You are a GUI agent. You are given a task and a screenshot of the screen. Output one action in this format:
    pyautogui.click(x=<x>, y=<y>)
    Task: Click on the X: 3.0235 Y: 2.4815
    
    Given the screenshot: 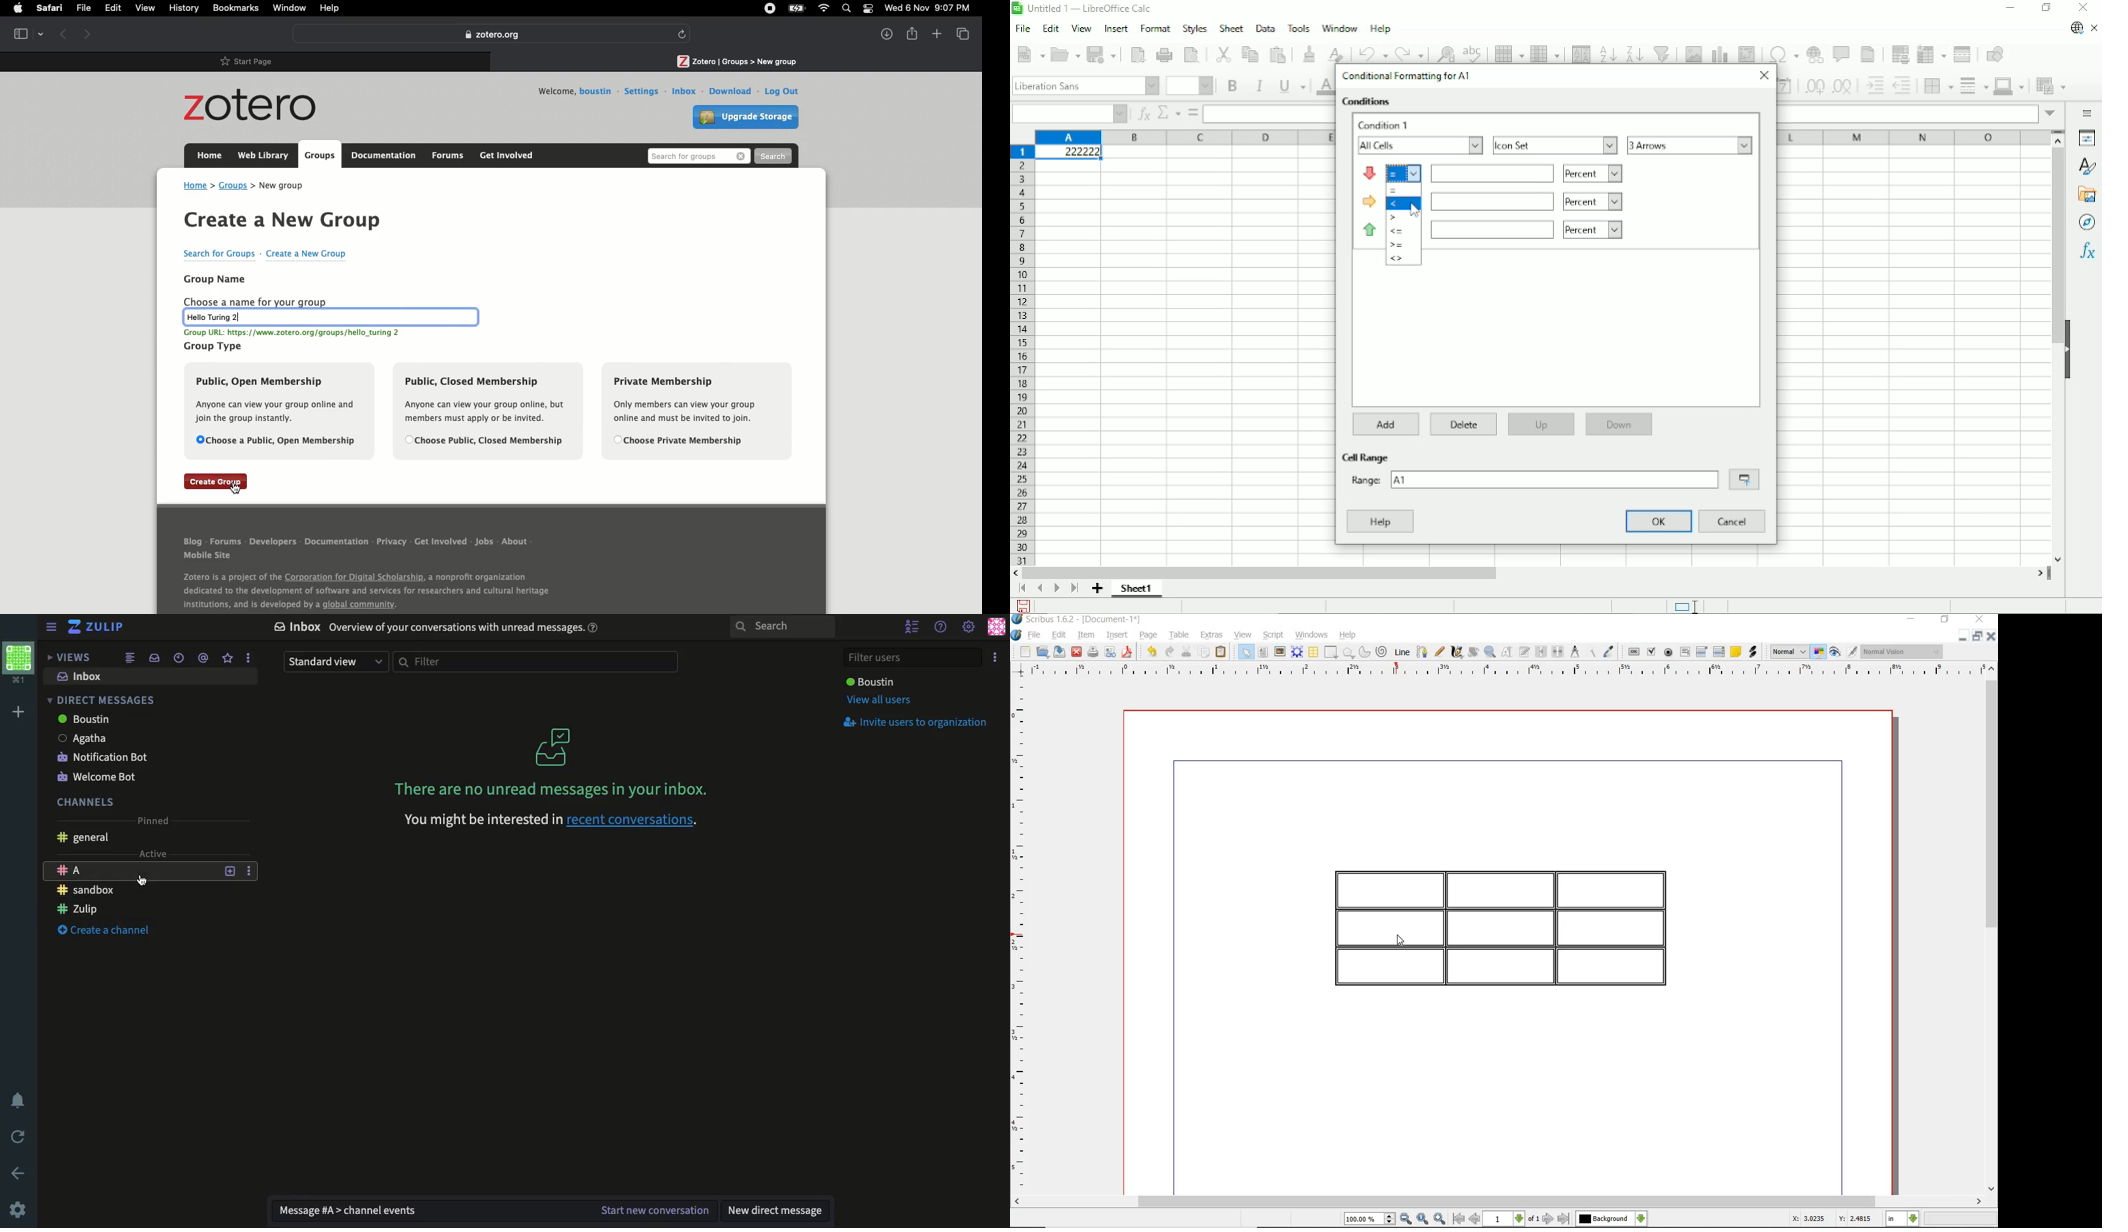 What is the action you would take?
    pyautogui.click(x=1830, y=1219)
    